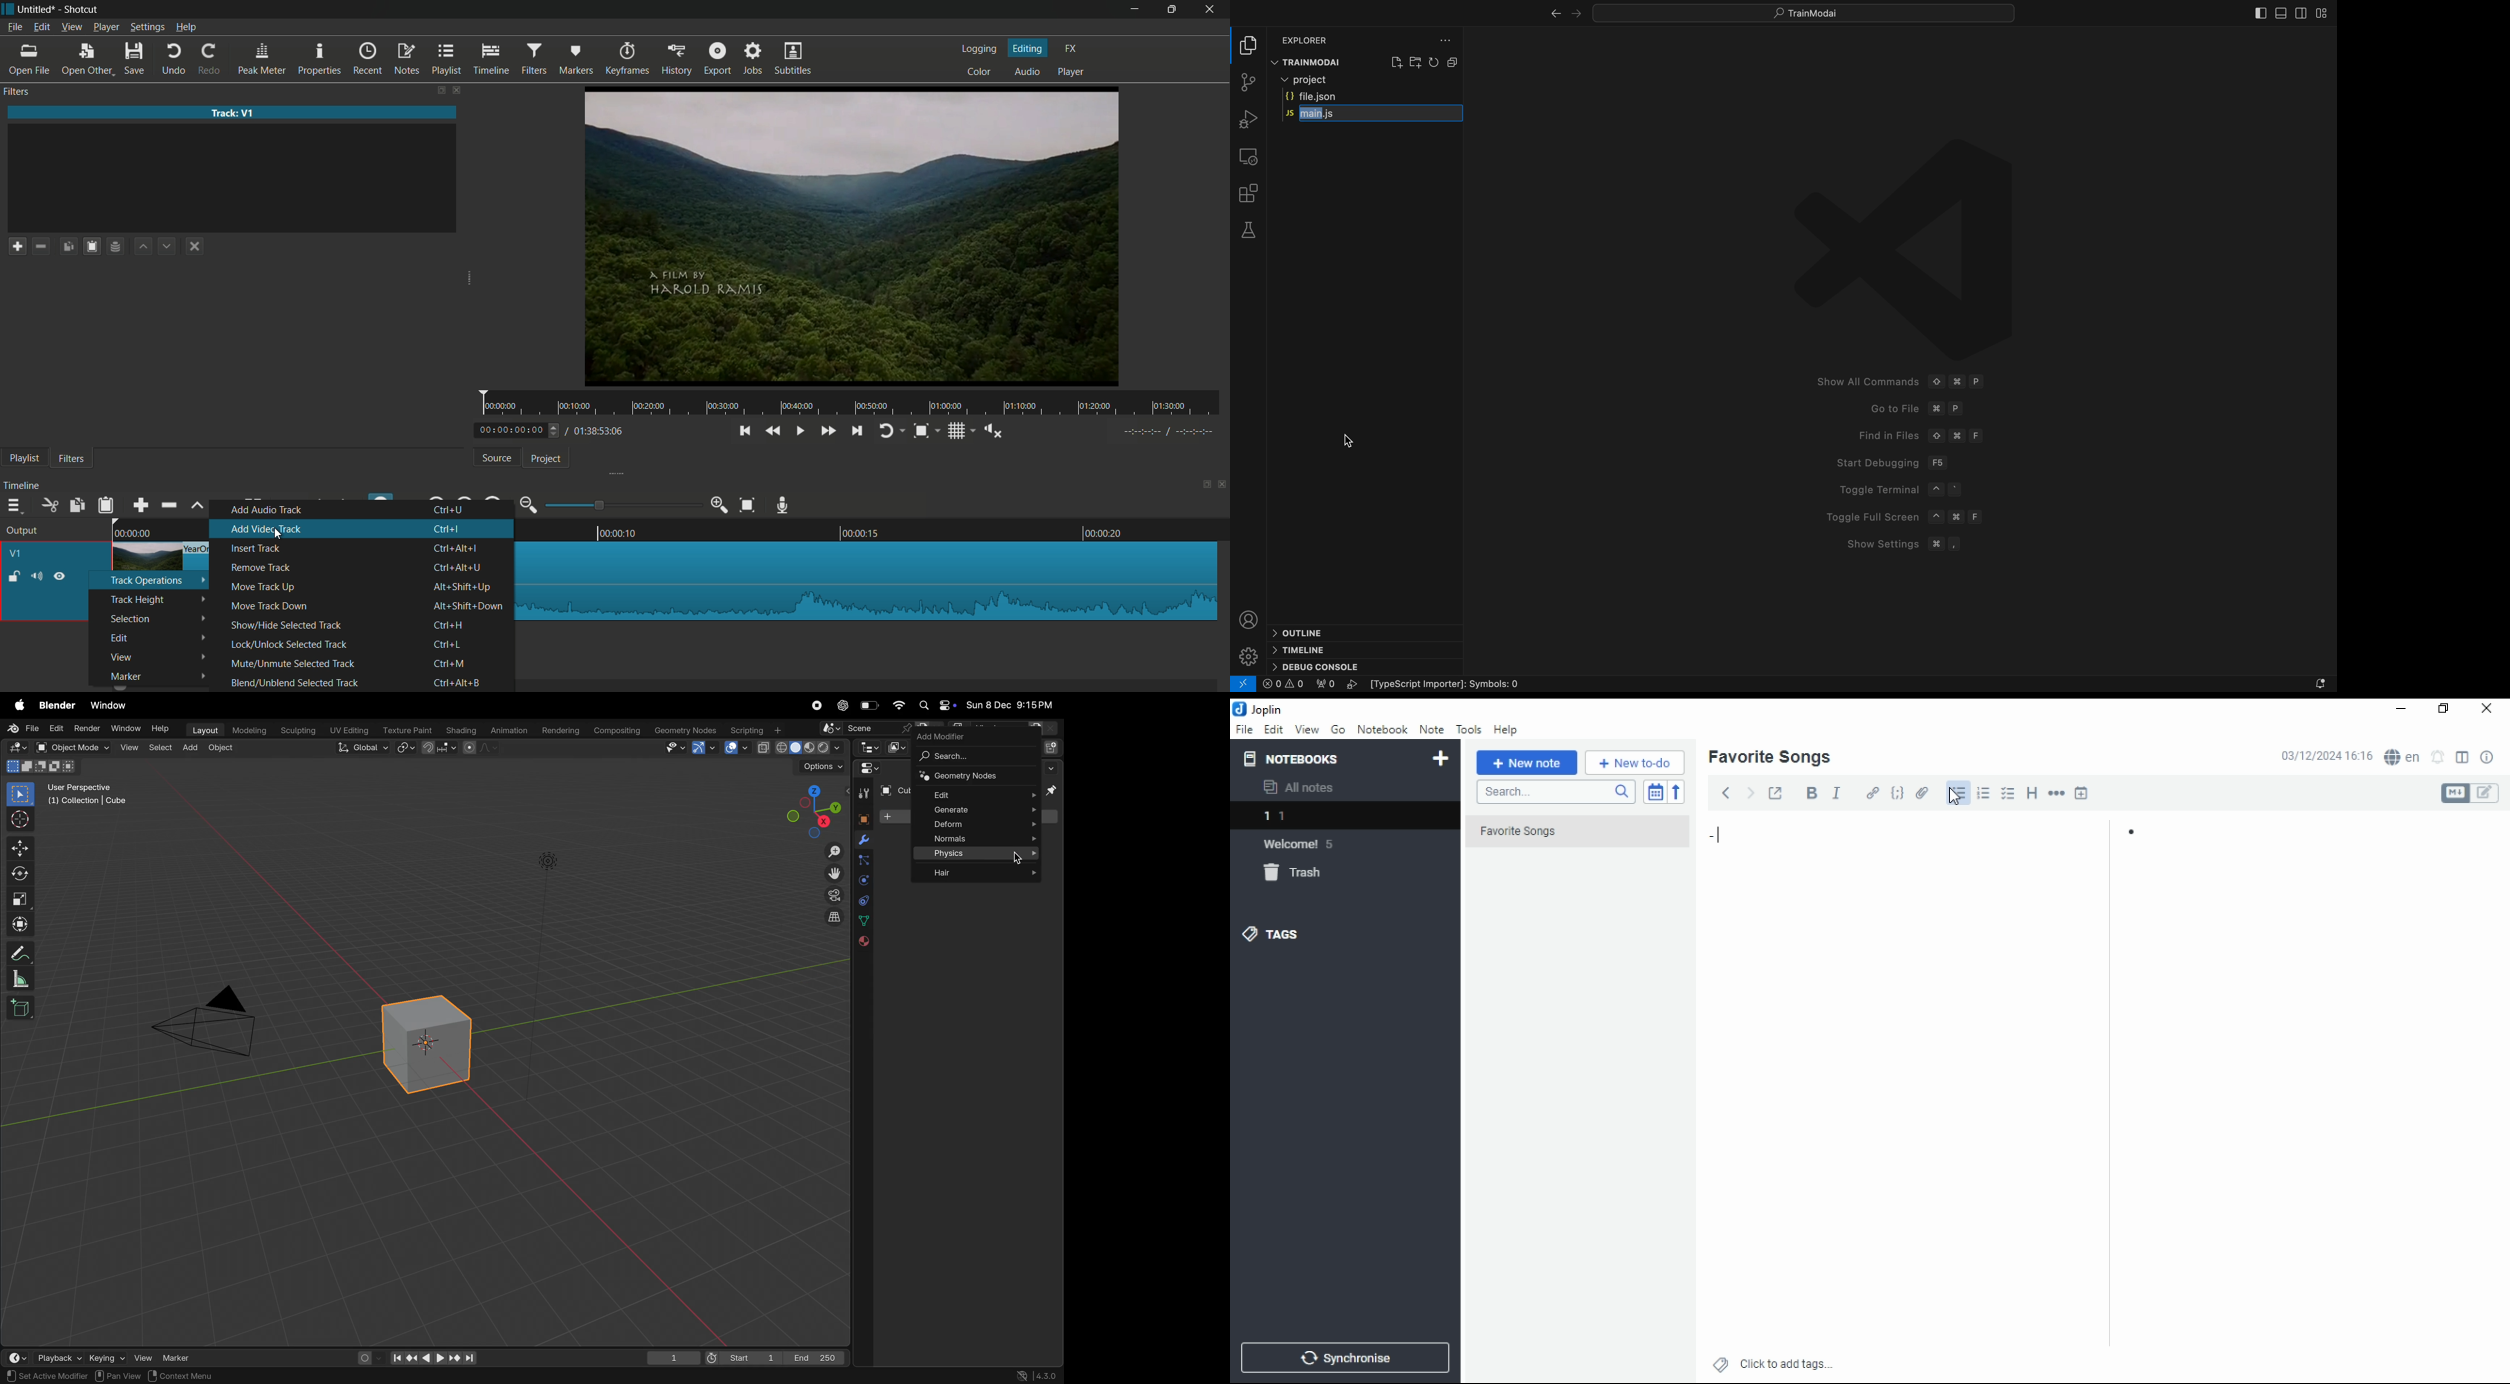 Image resolution: width=2520 pixels, height=1400 pixels. Describe the element at coordinates (267, 509) in the screenshot. I see `add audio track` at that location.